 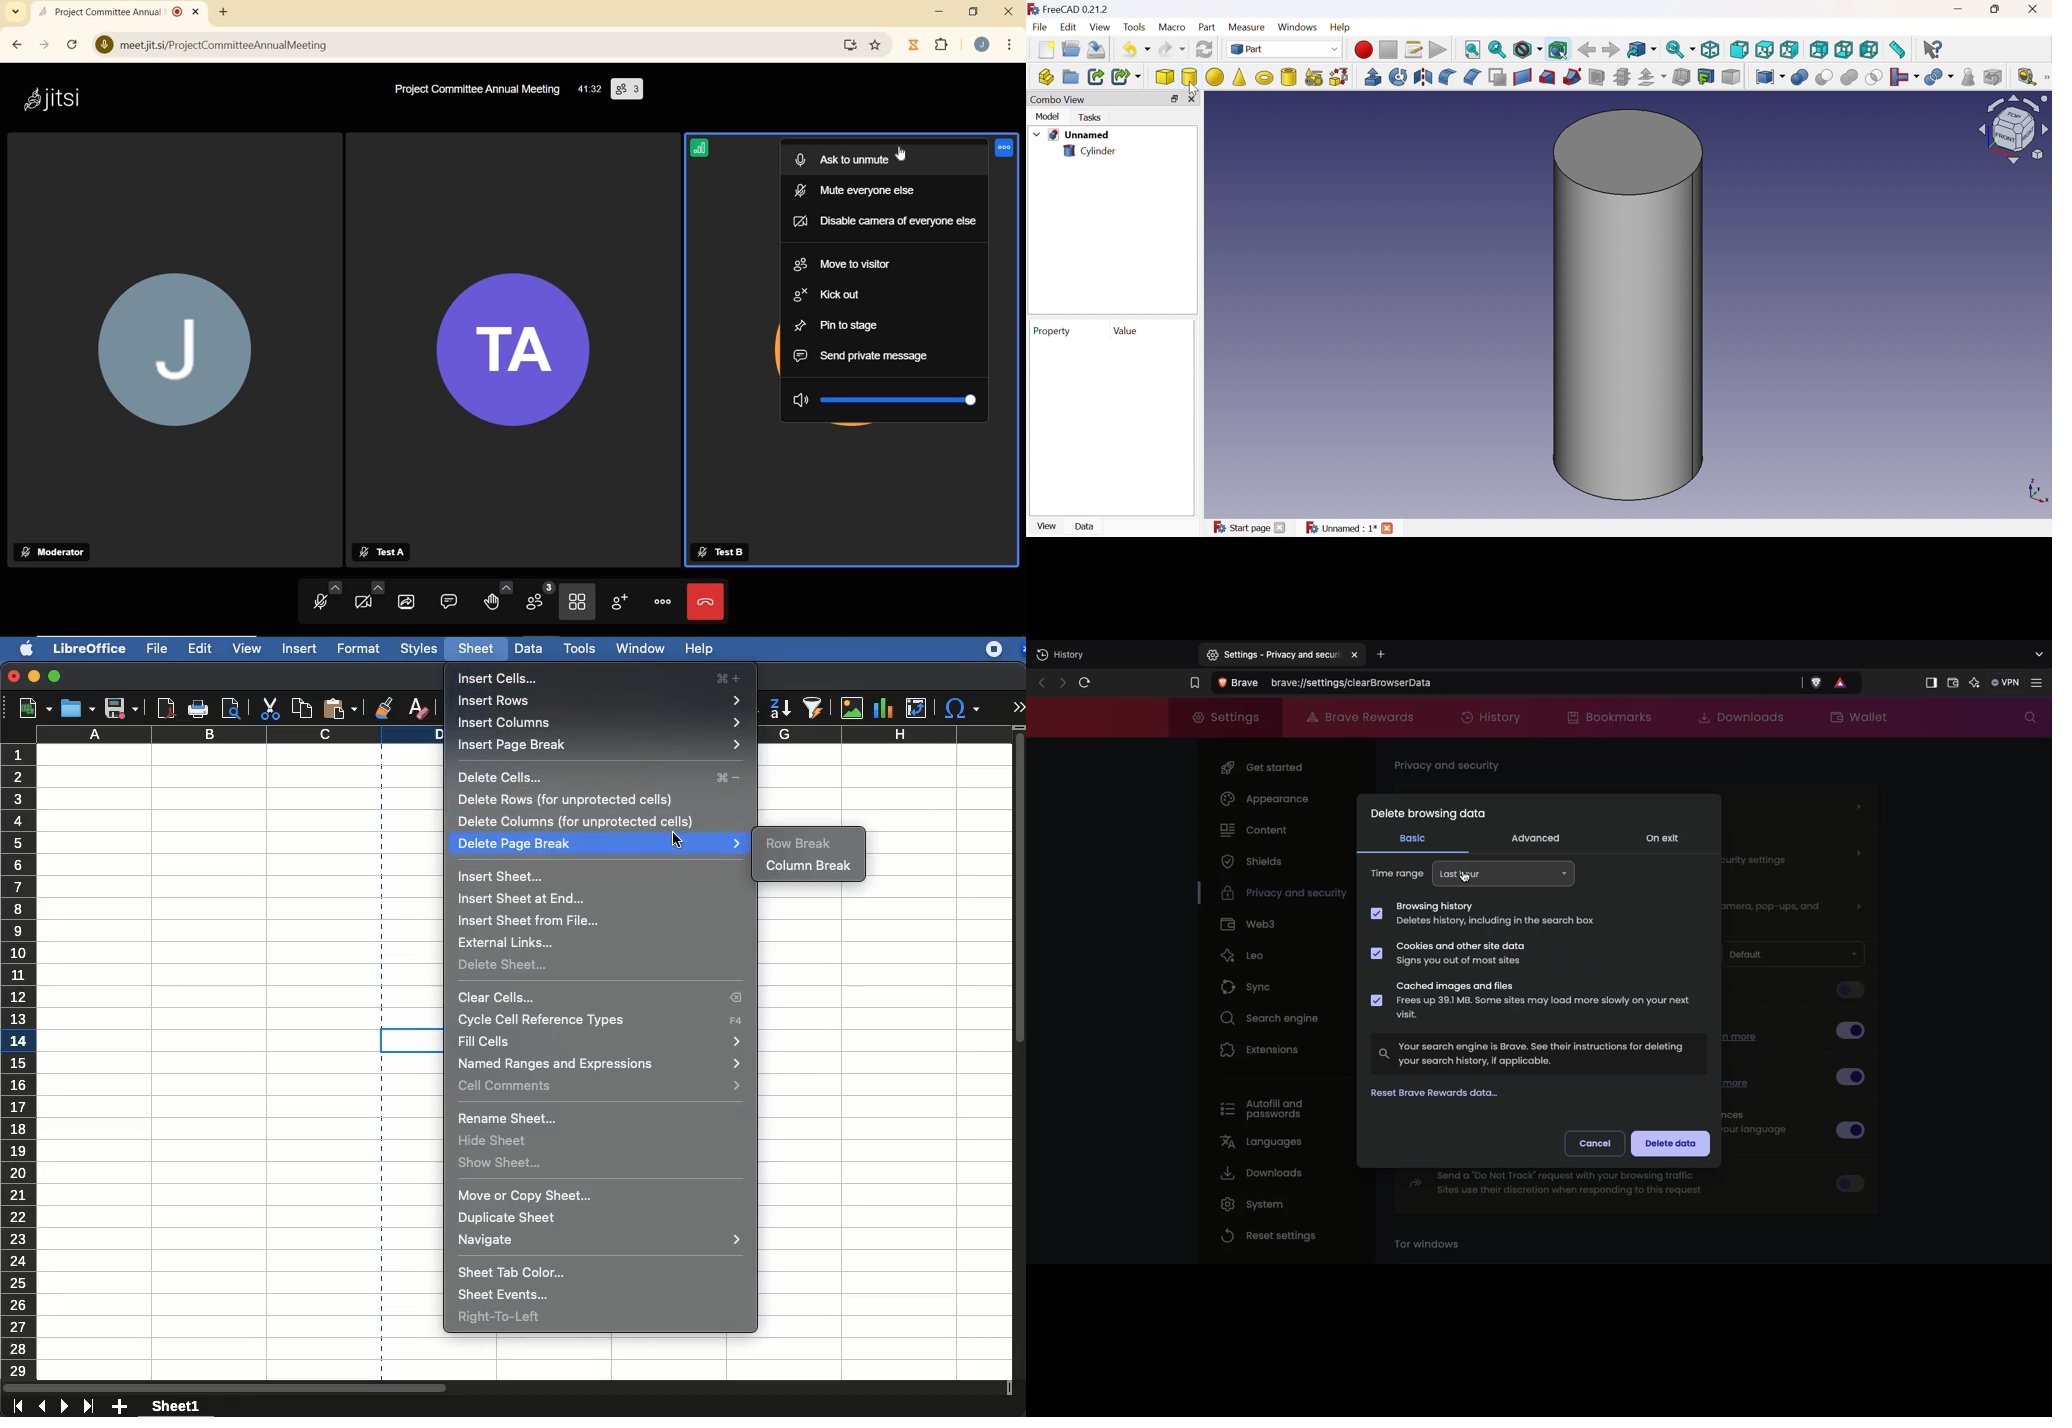 I want to click on Boolean, so click(x=1800, y=79).